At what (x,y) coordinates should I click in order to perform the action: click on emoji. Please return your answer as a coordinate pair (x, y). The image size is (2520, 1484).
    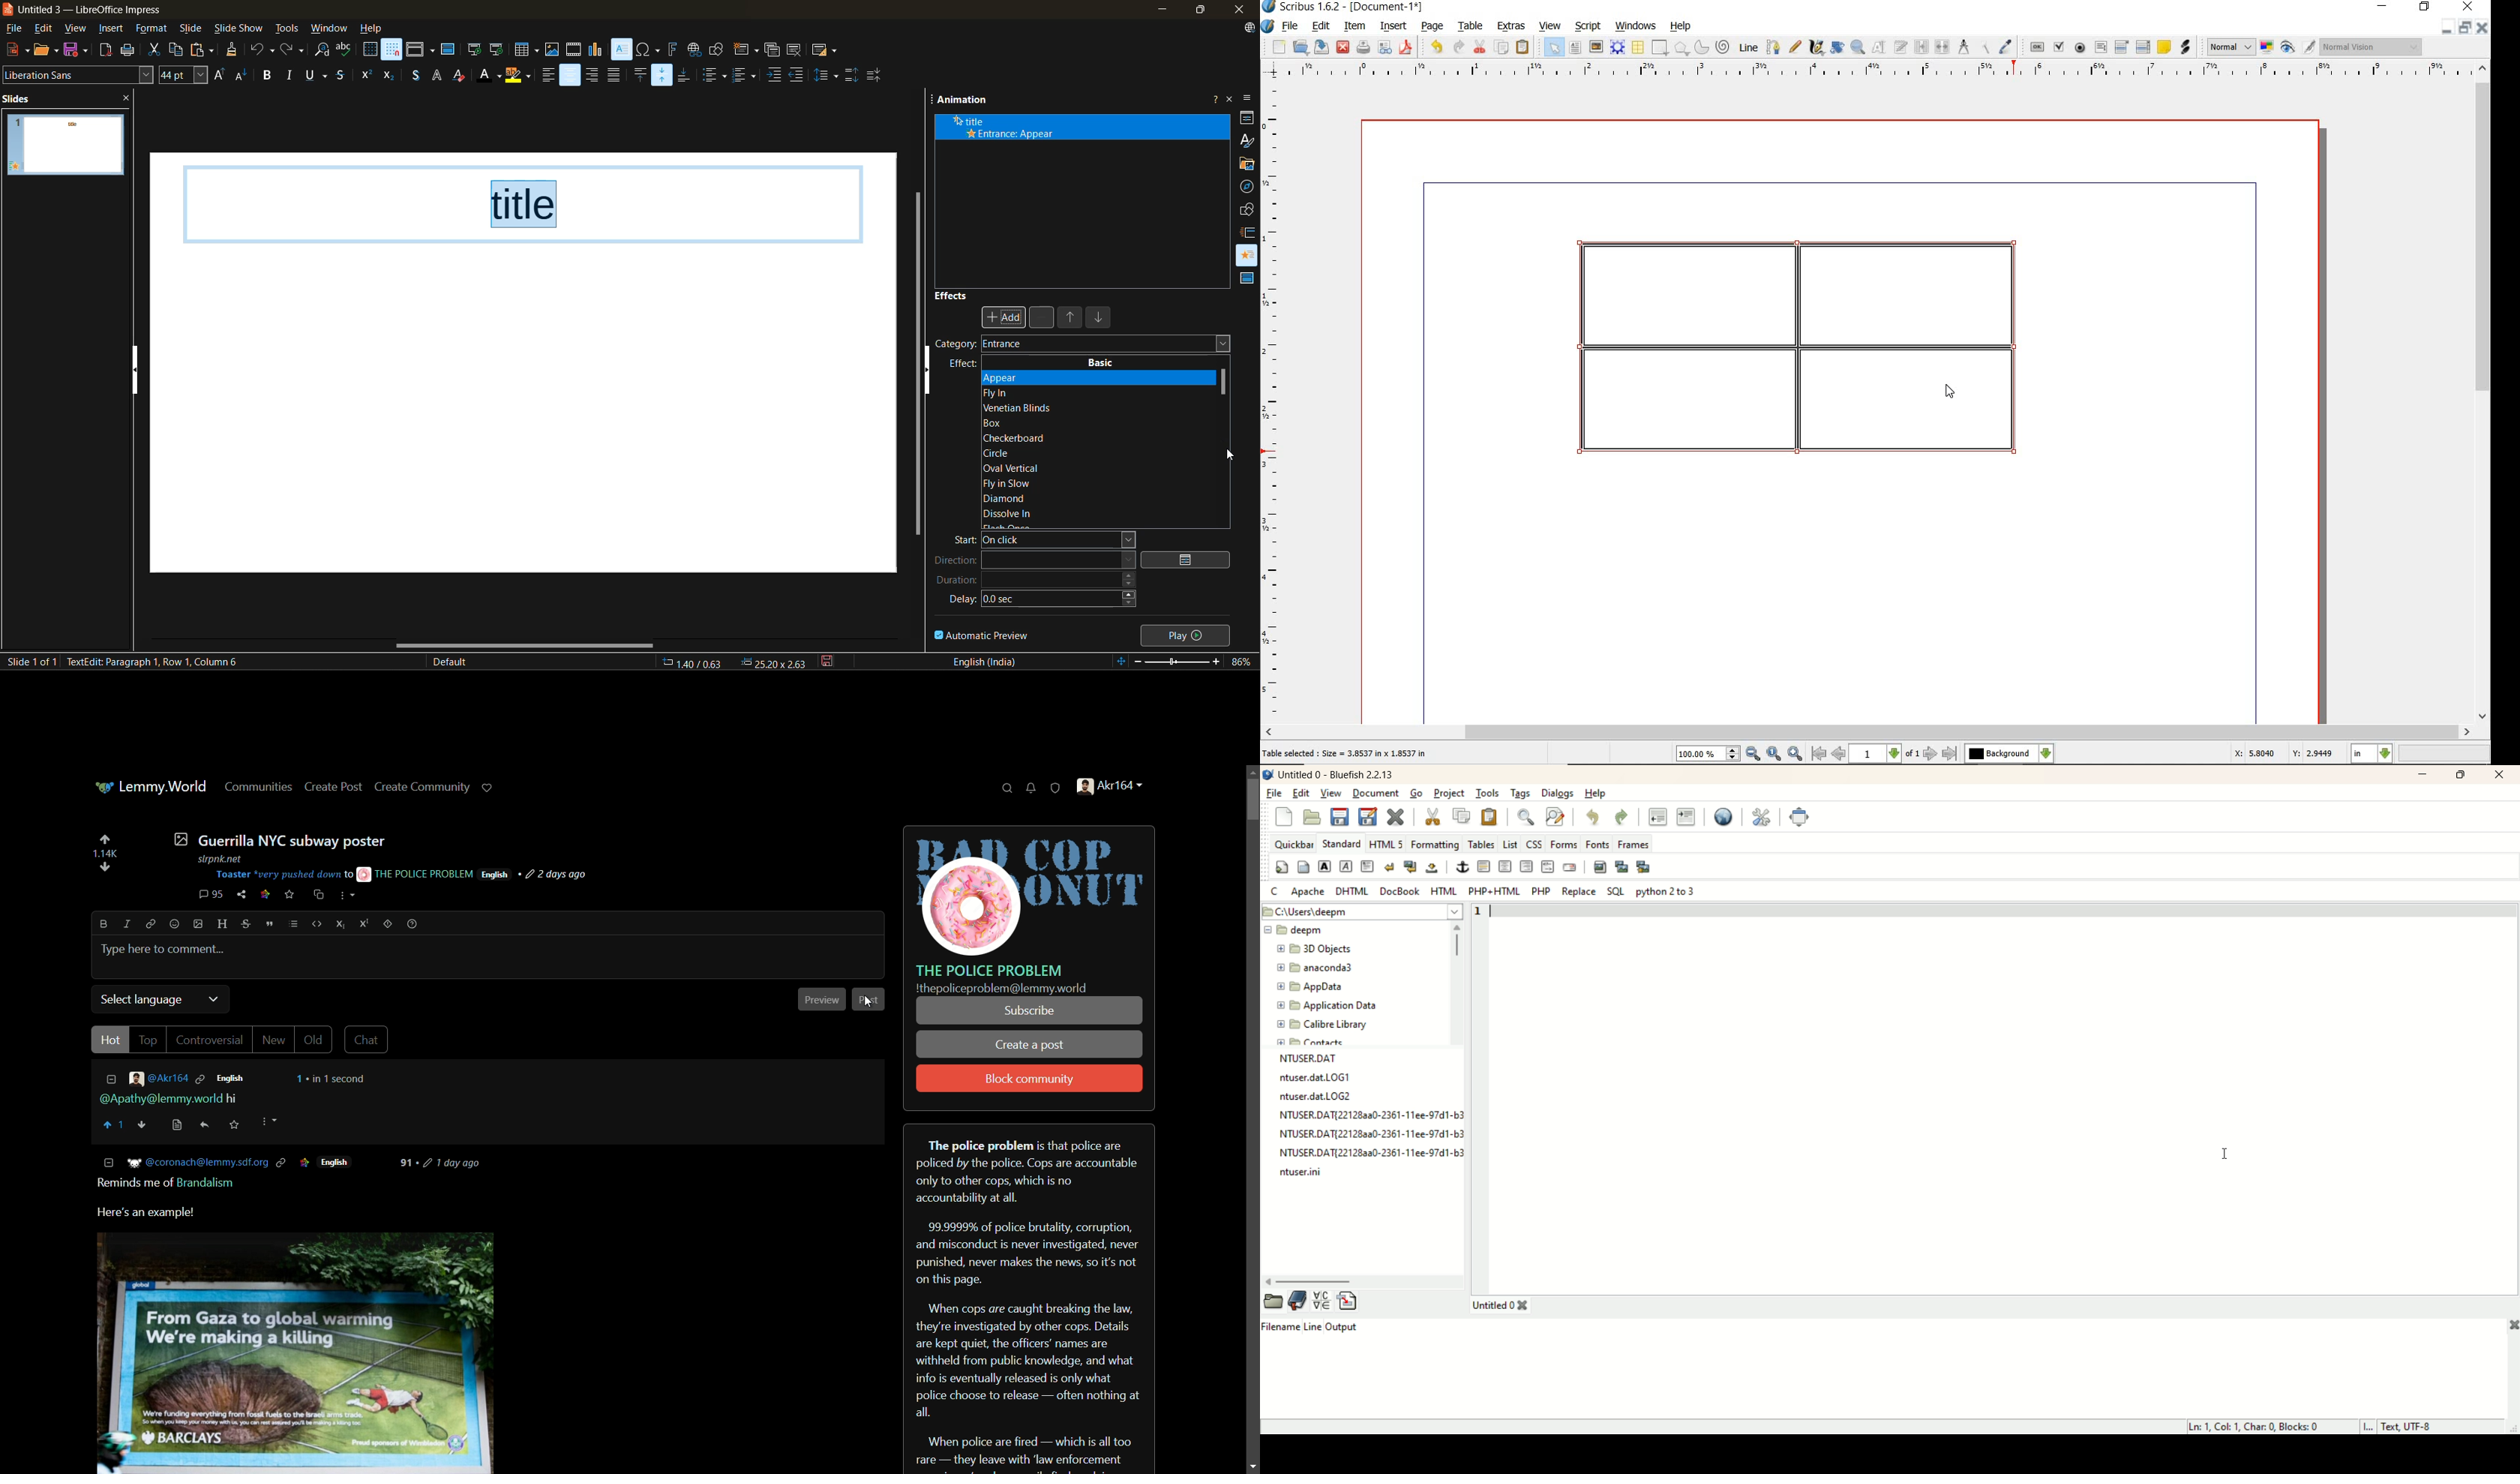
    Looking at the image, I should click on (175, 925).